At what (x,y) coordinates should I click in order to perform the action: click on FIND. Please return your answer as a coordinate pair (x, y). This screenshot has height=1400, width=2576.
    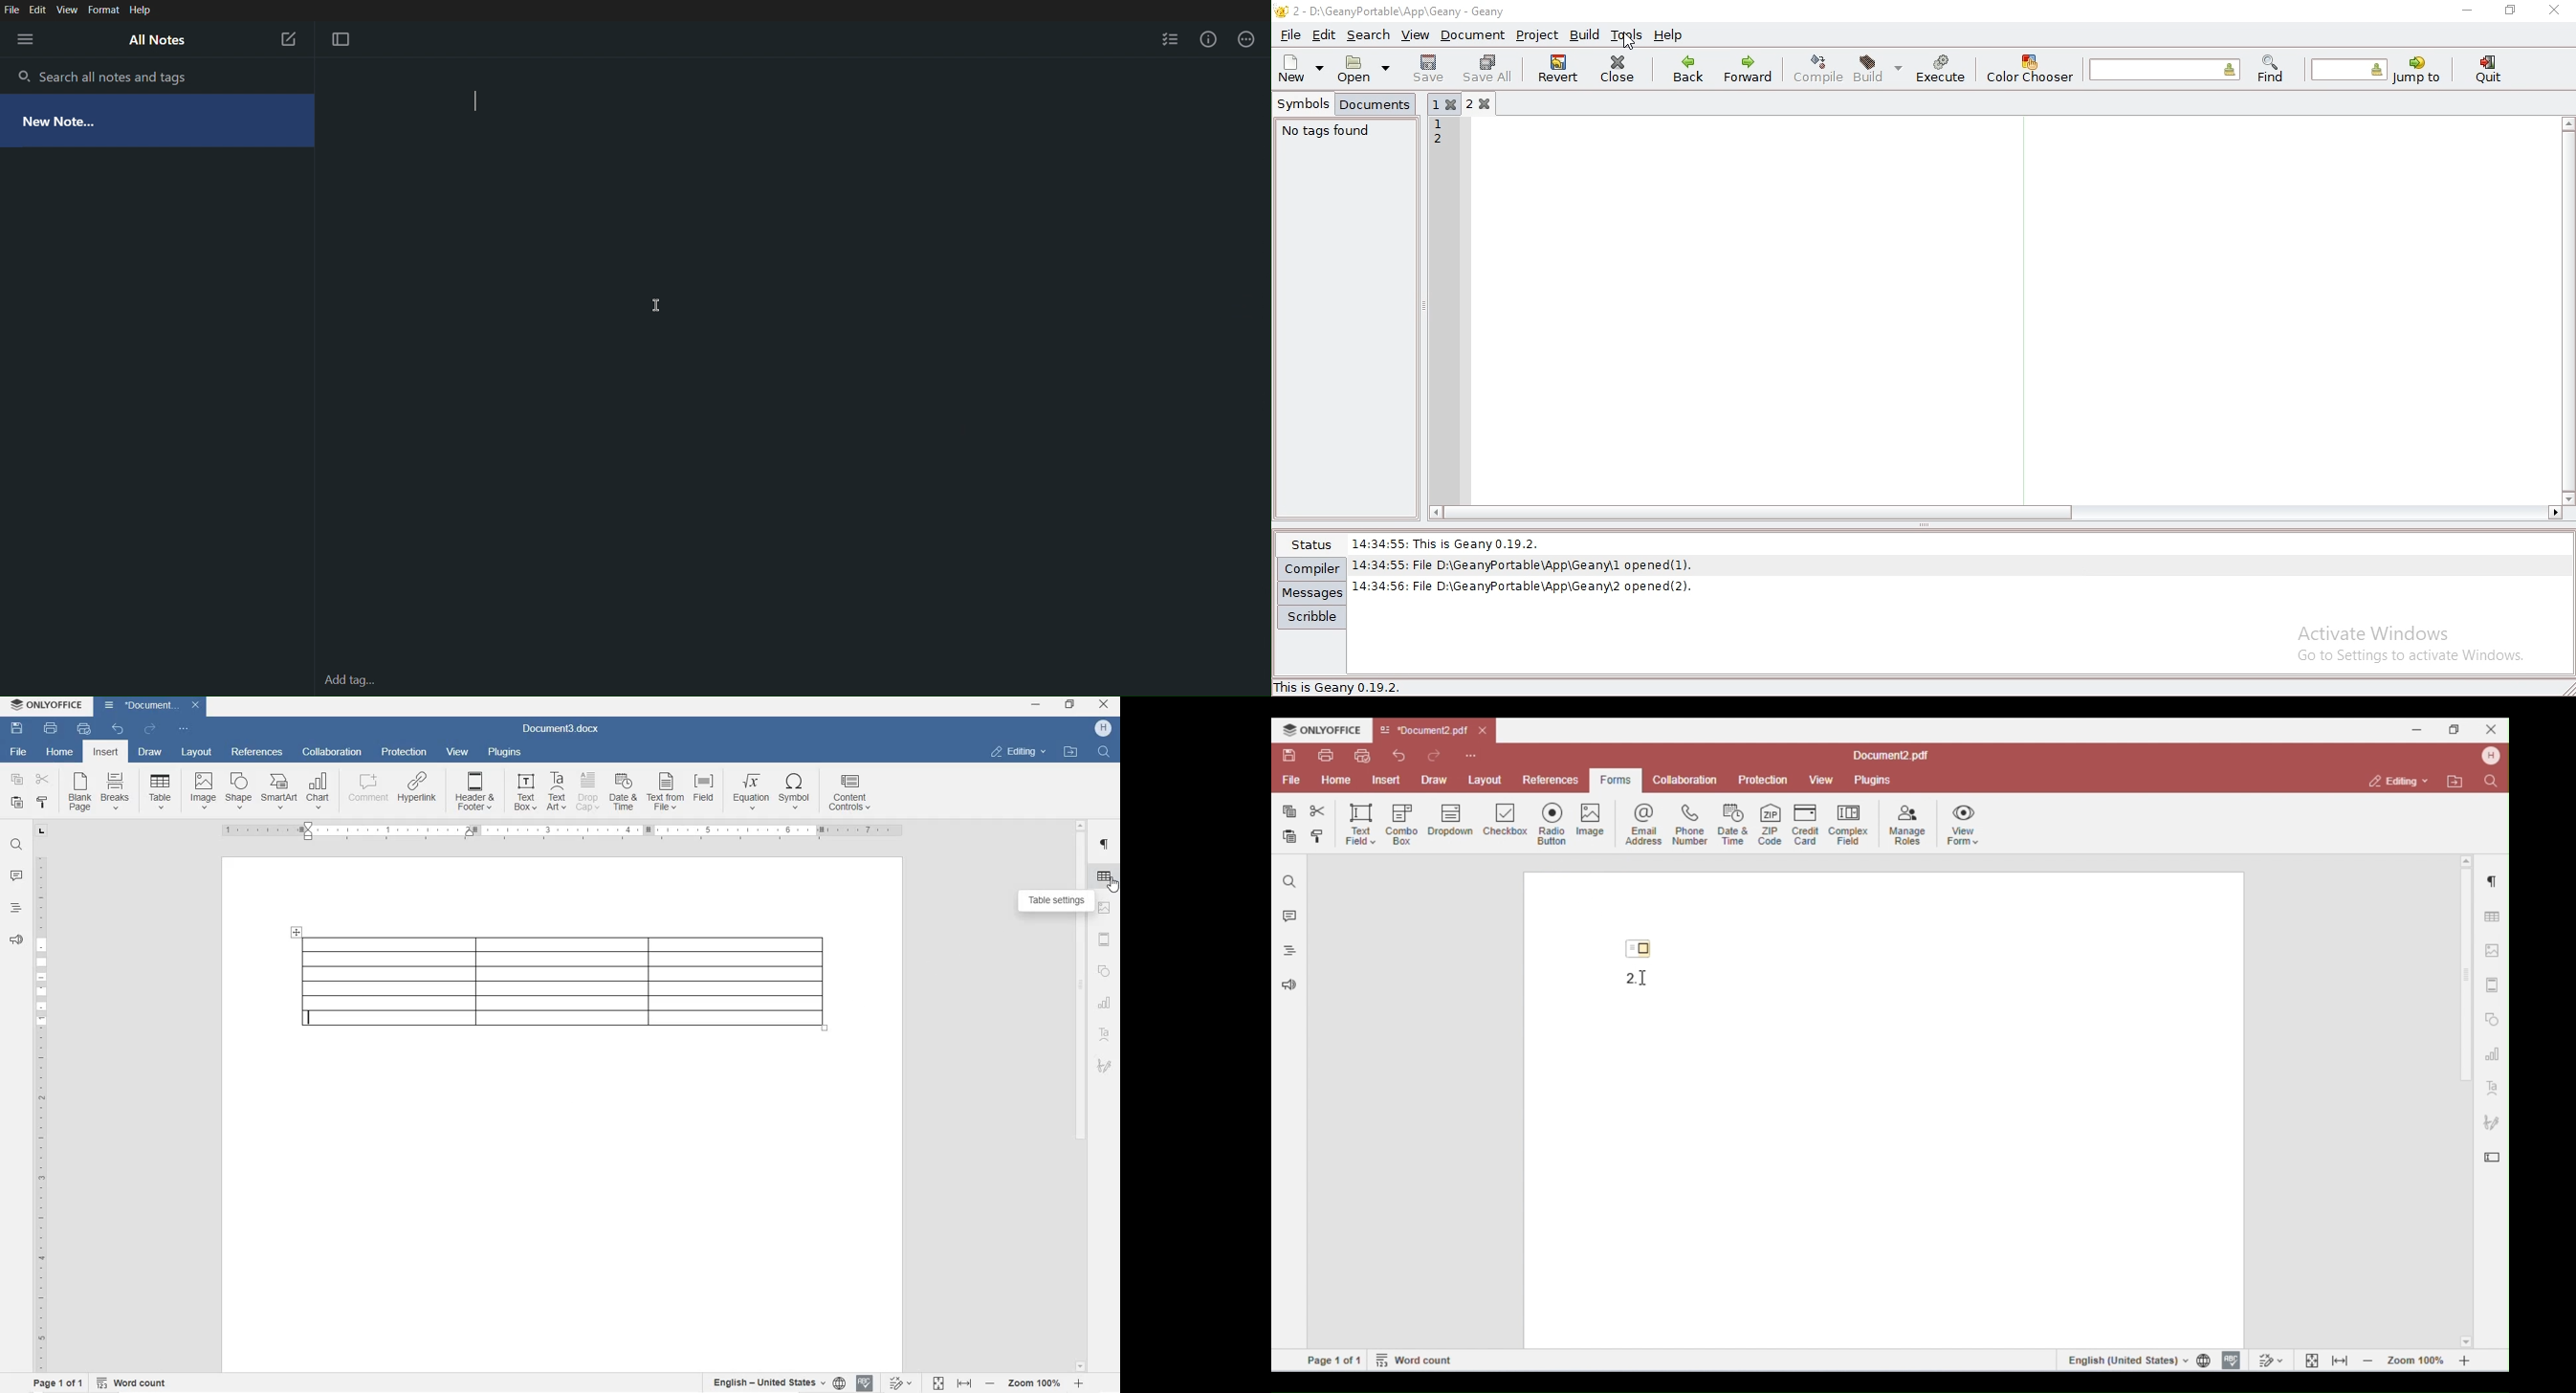
    Looking at the image, I should click on (16, 847).